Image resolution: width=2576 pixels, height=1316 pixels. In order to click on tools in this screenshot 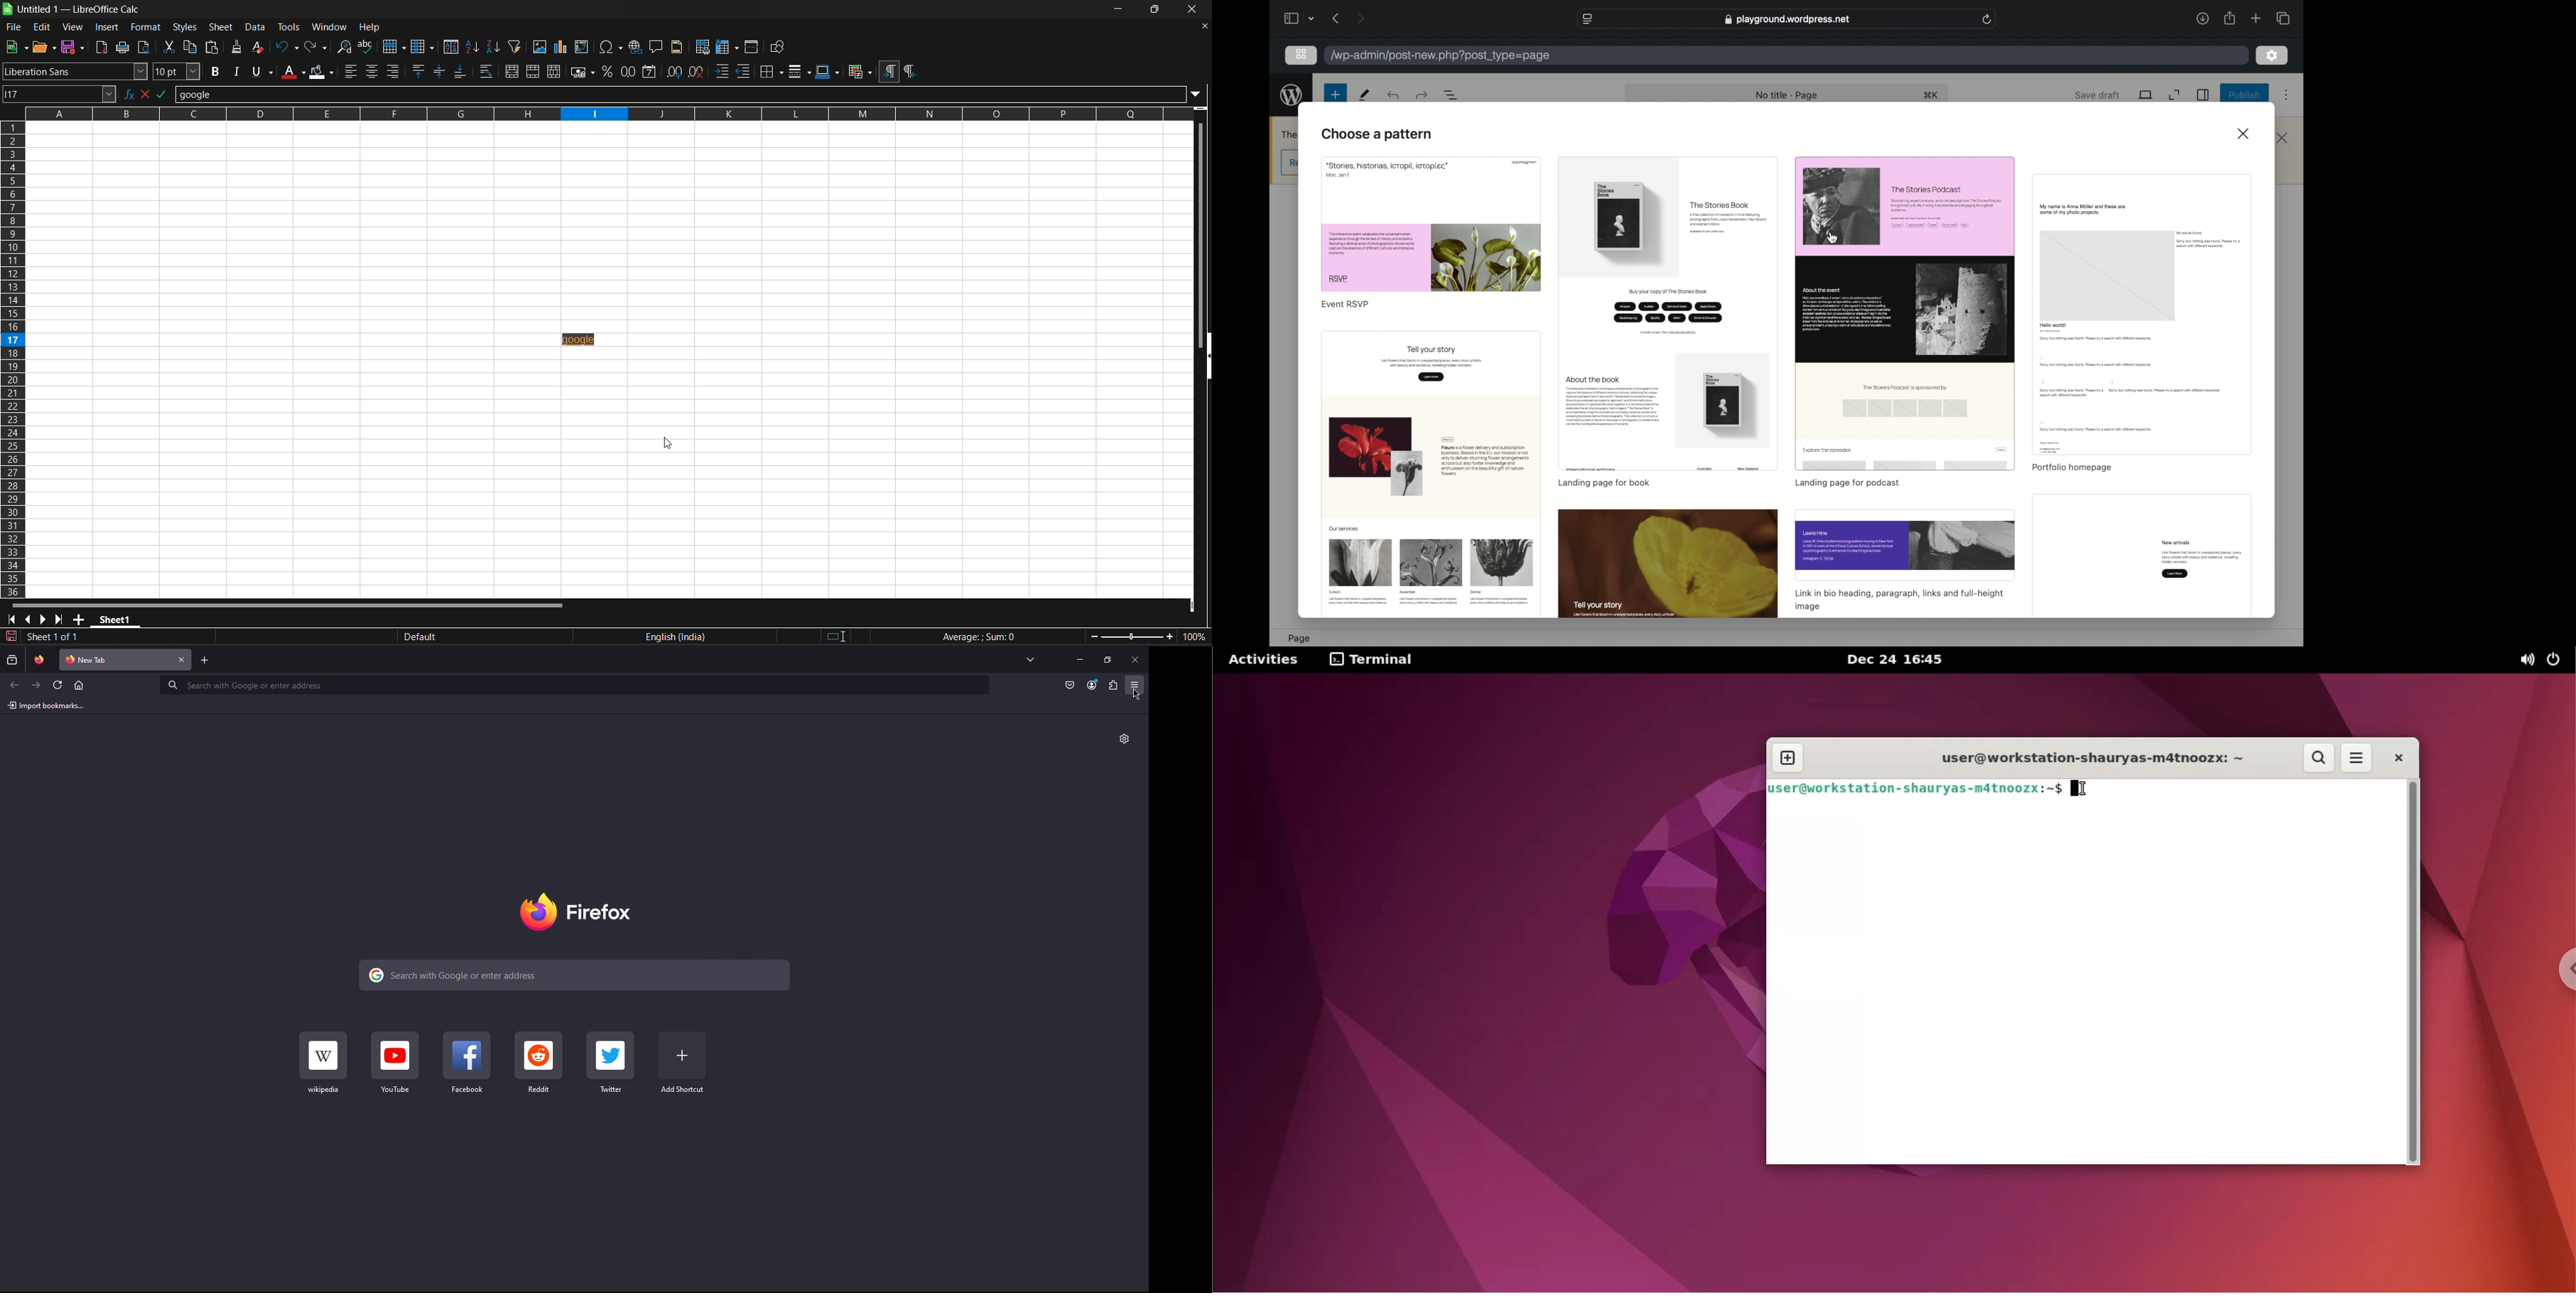, I will do `click(288, 27)`.